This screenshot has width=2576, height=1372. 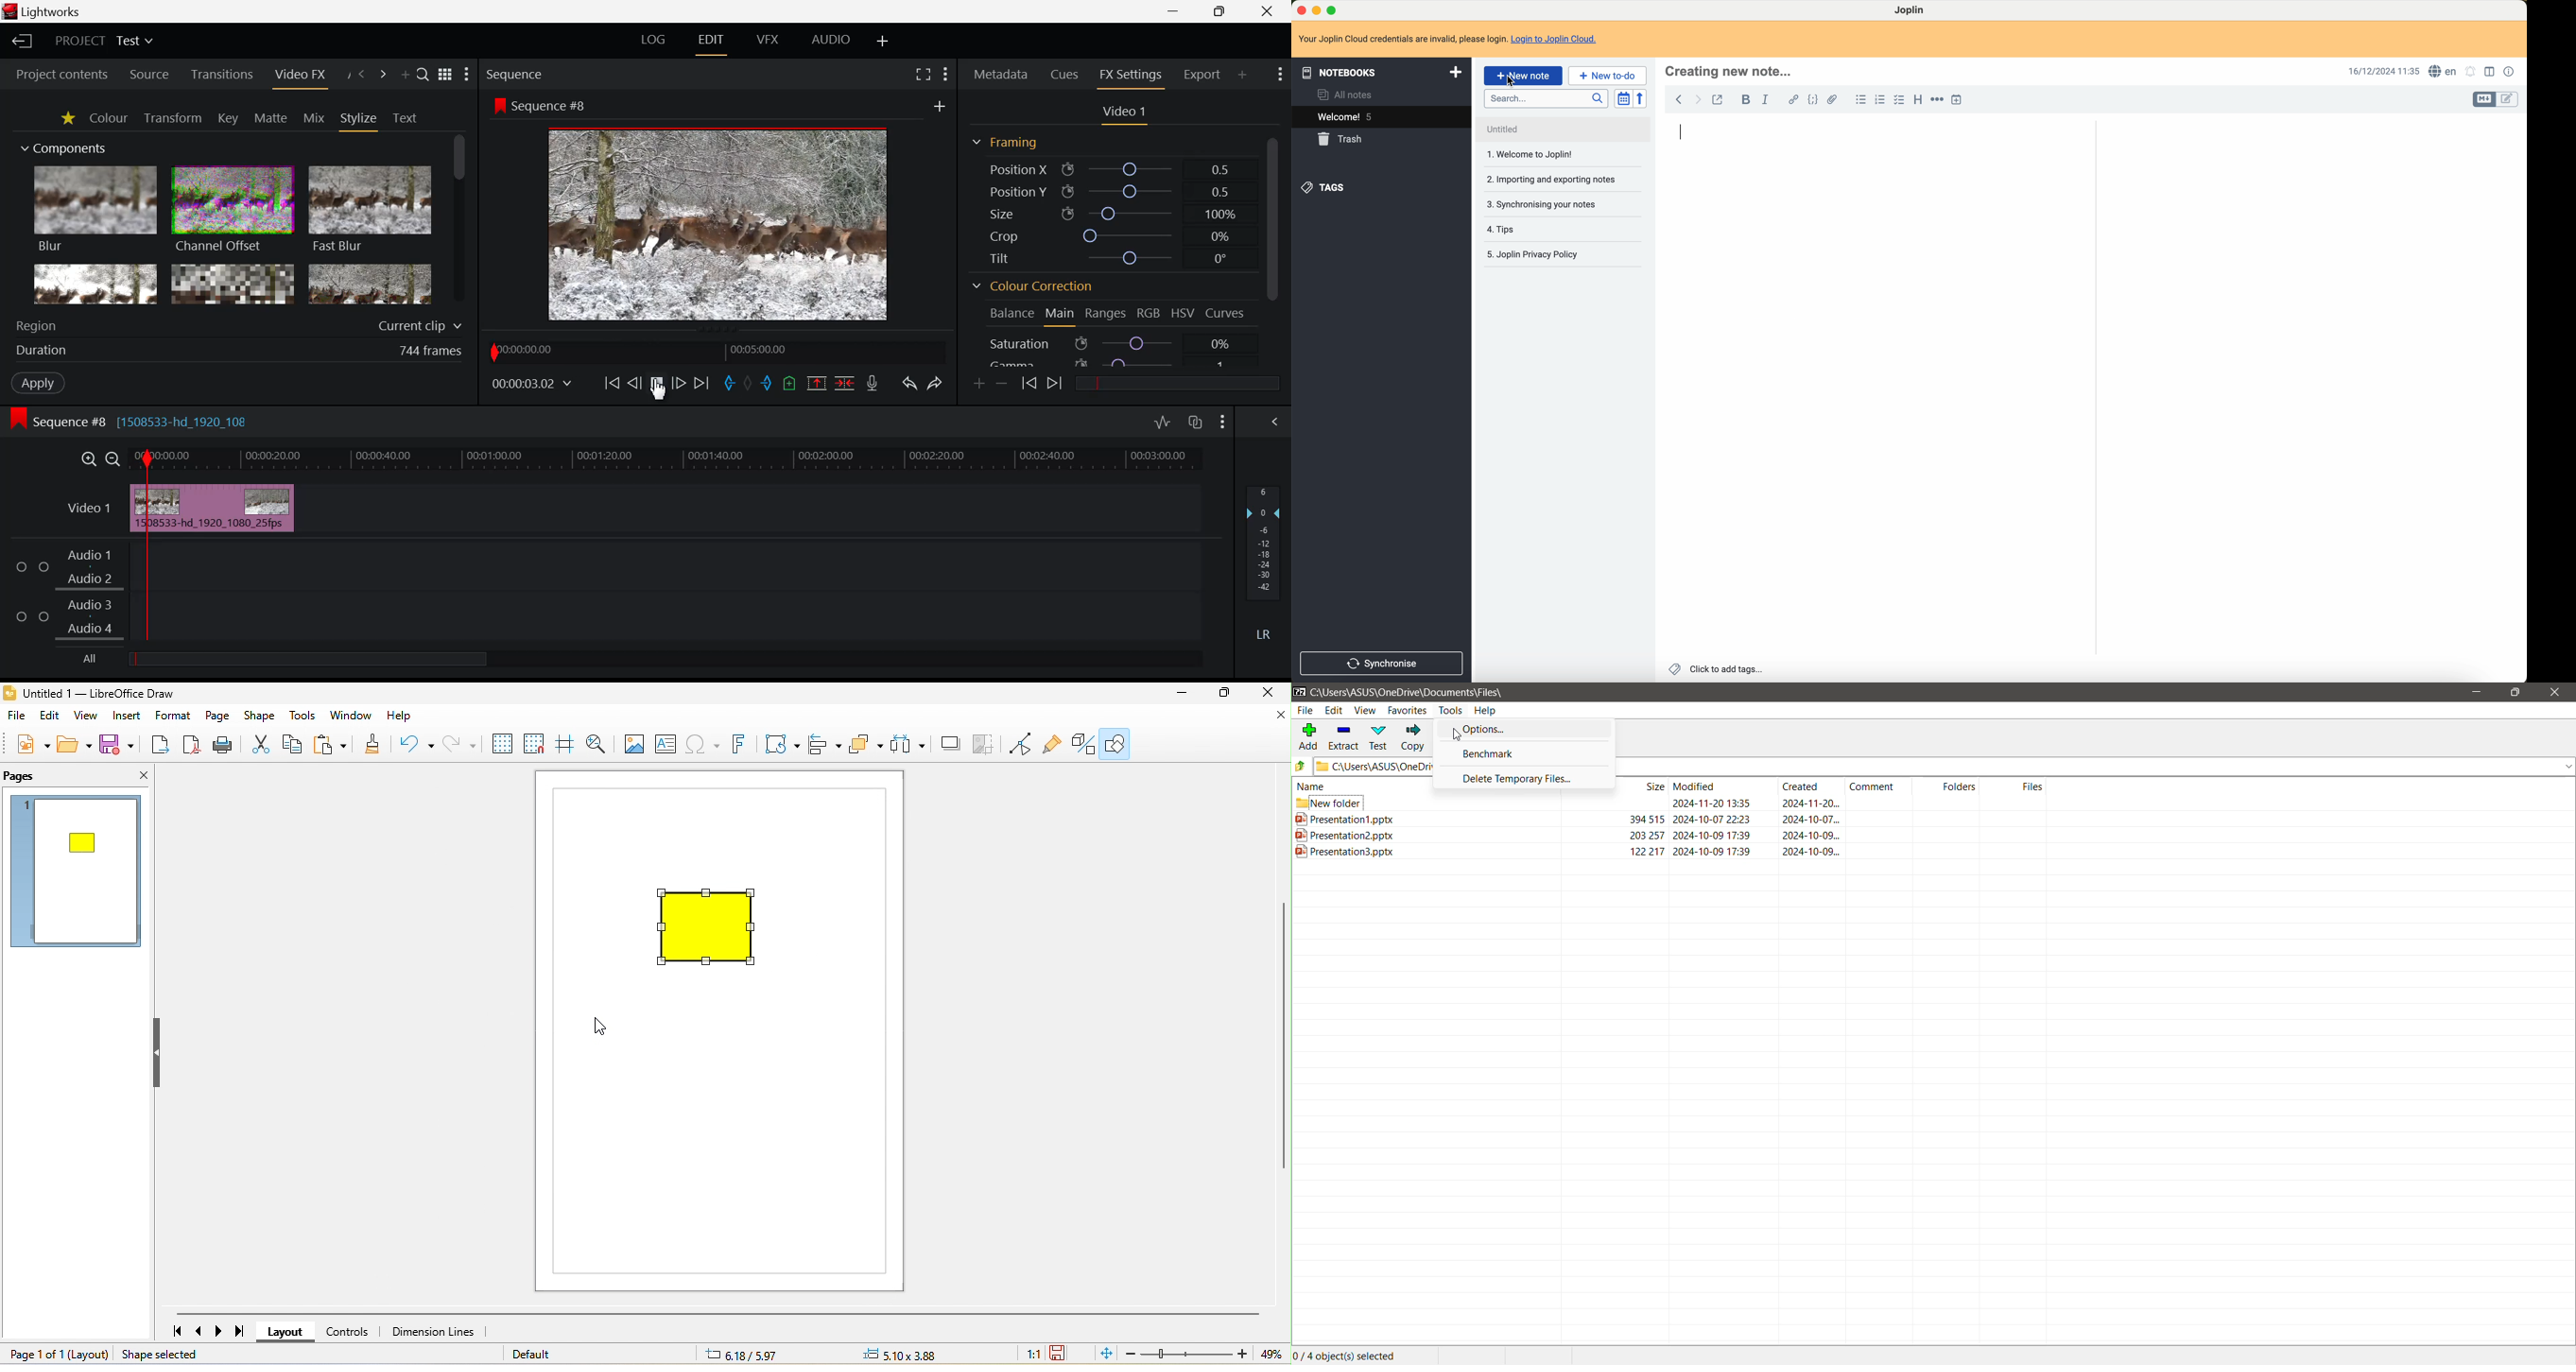 What do you see at coordinates (710, 42) in the screenshot?
I see `EDIT Layout` at bounding box center [710, 42].